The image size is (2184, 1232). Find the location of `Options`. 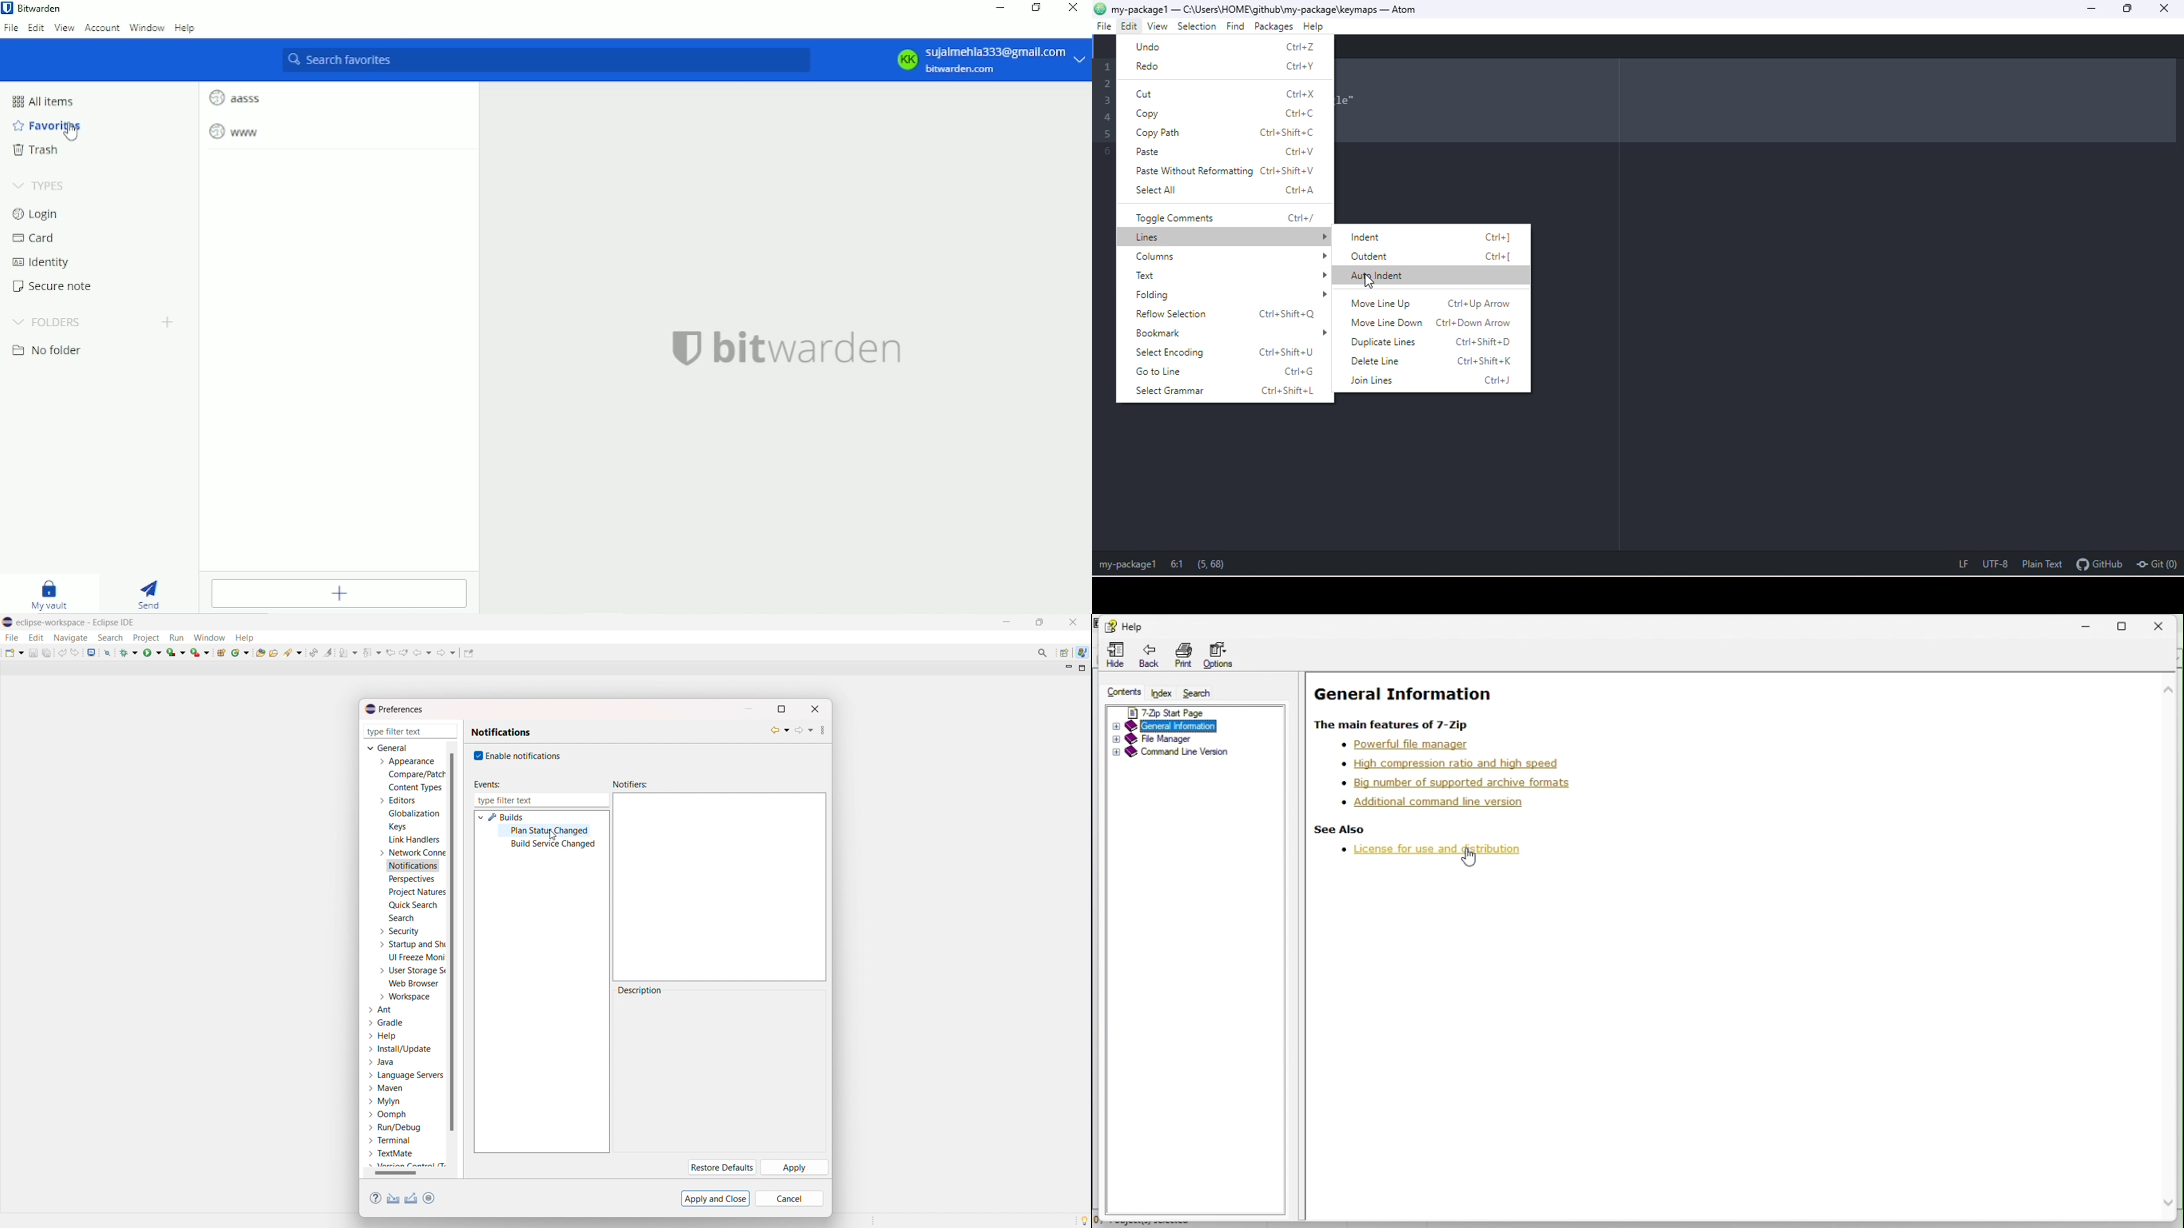

Options is located at coordinates (1224, 657).